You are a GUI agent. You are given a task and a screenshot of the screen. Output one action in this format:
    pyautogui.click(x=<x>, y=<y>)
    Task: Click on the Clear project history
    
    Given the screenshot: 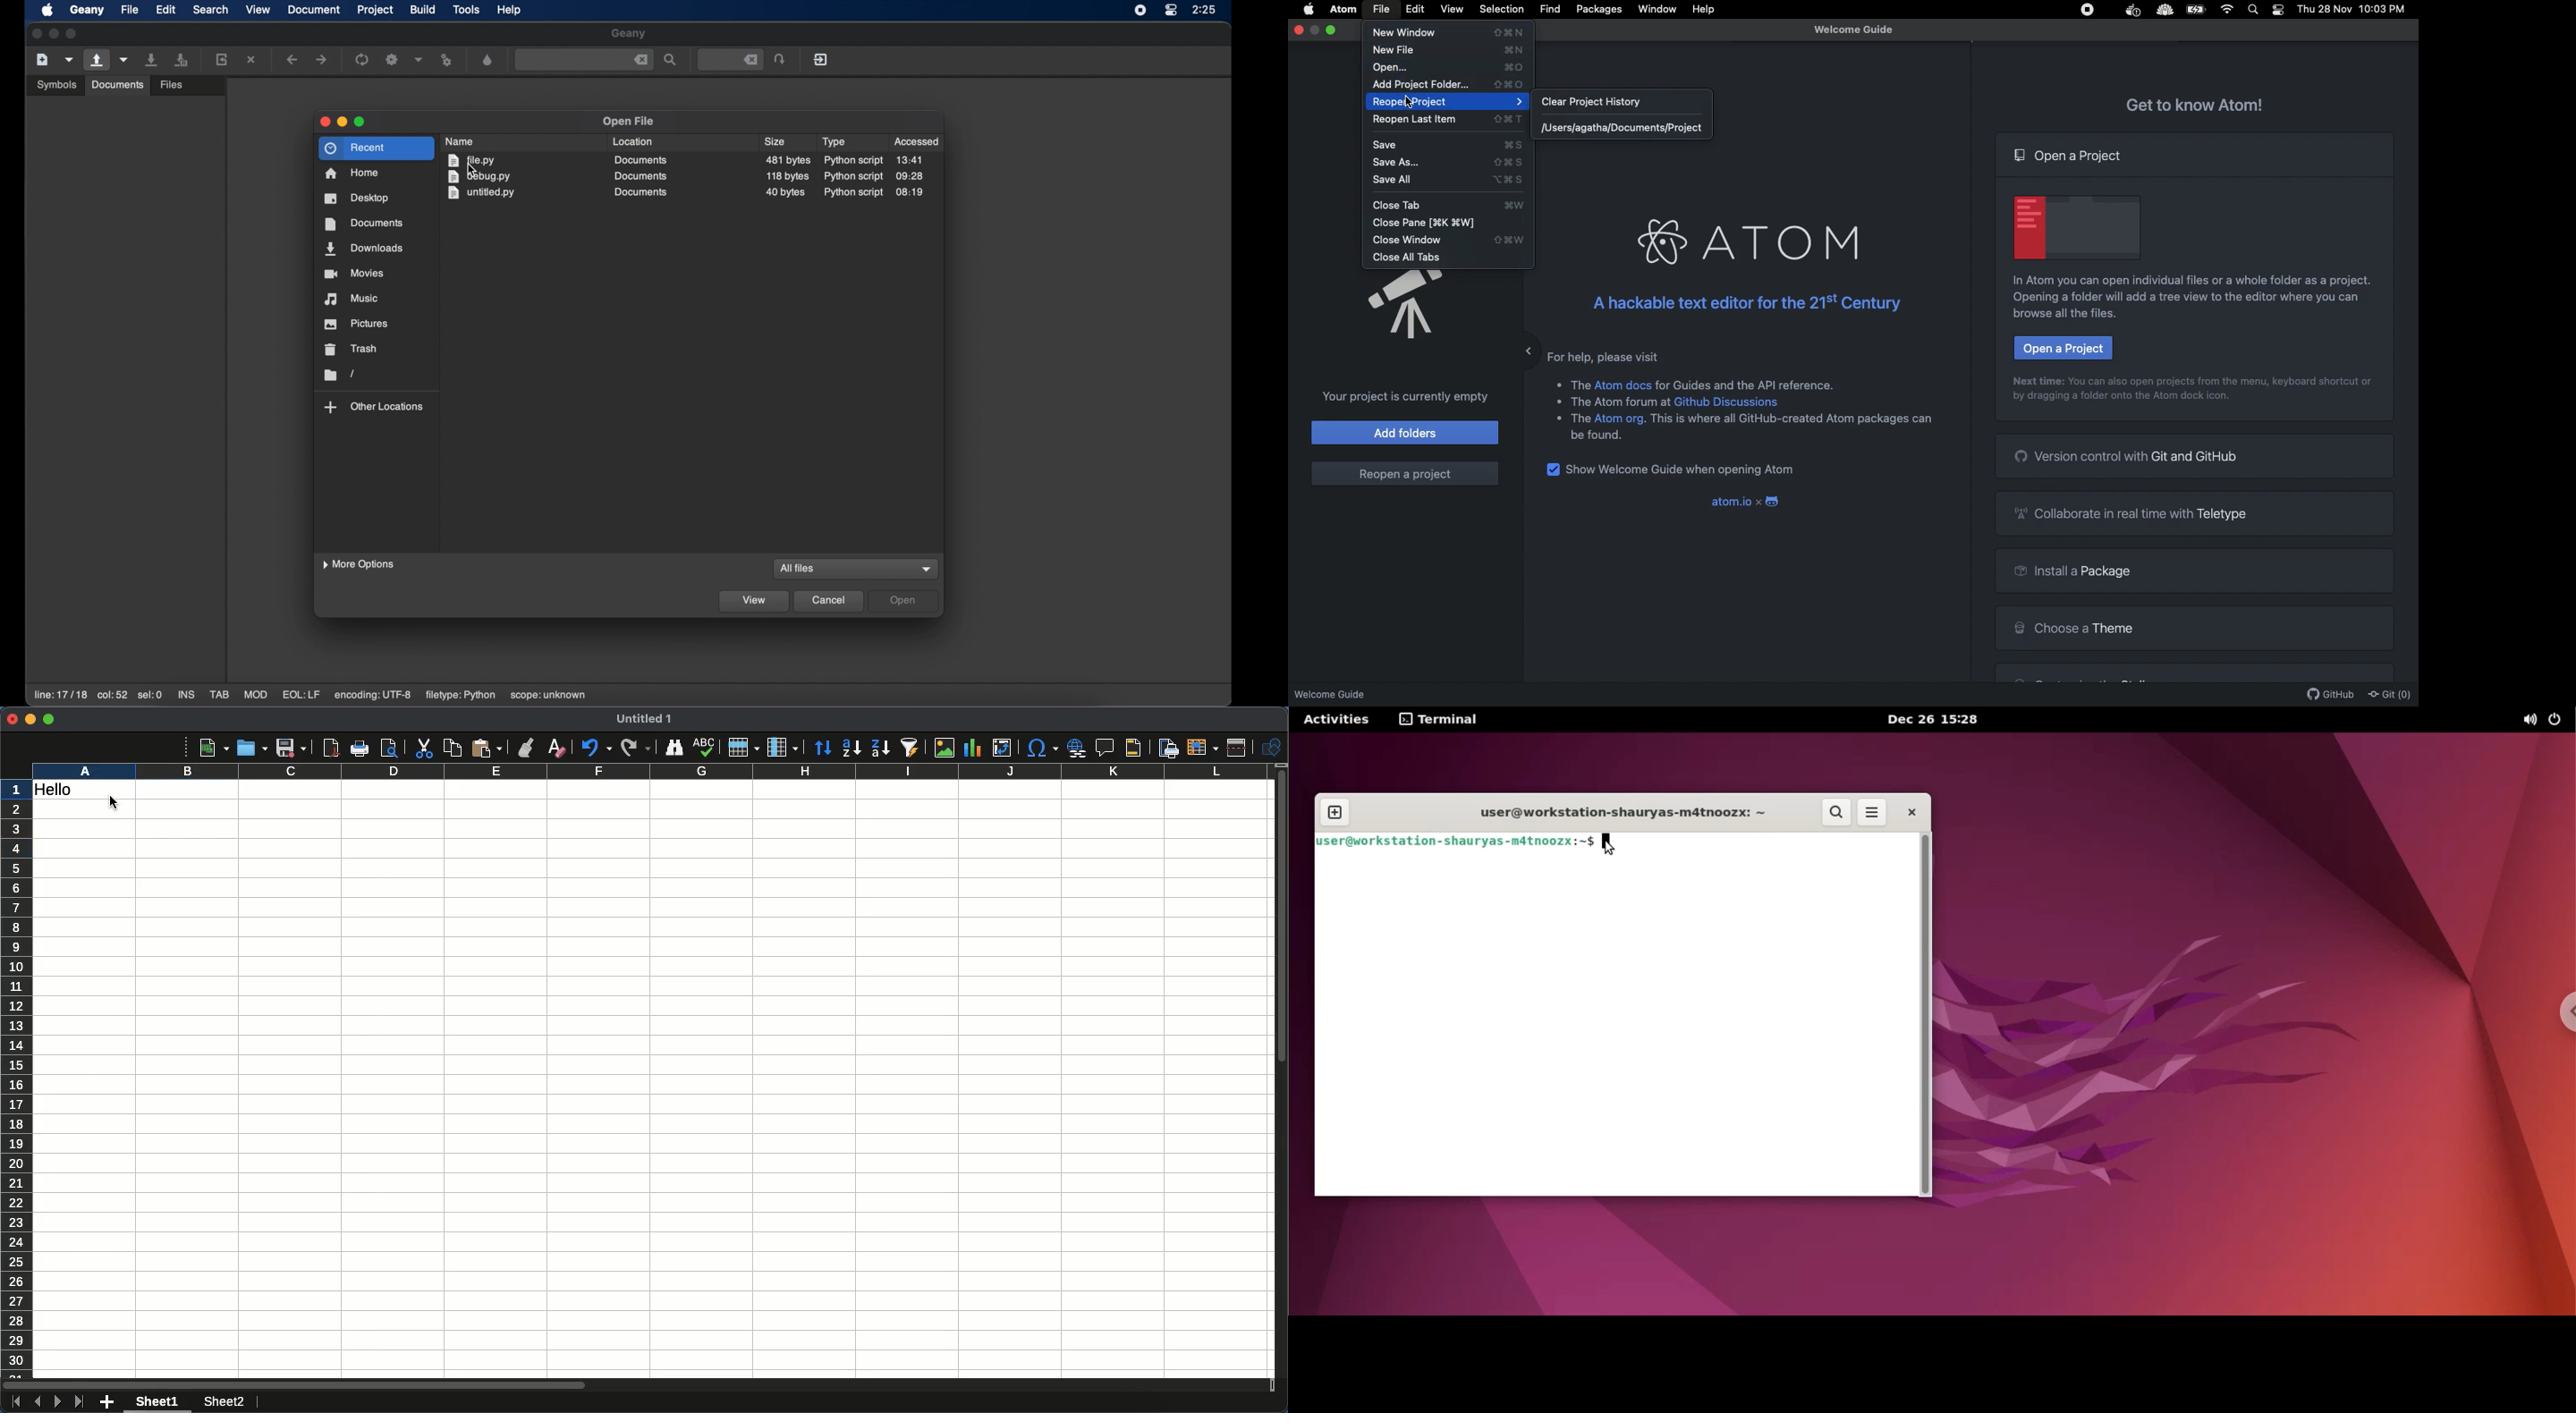 What is the action you would take?
    pyautogui.click(x=1608, y=104)
    